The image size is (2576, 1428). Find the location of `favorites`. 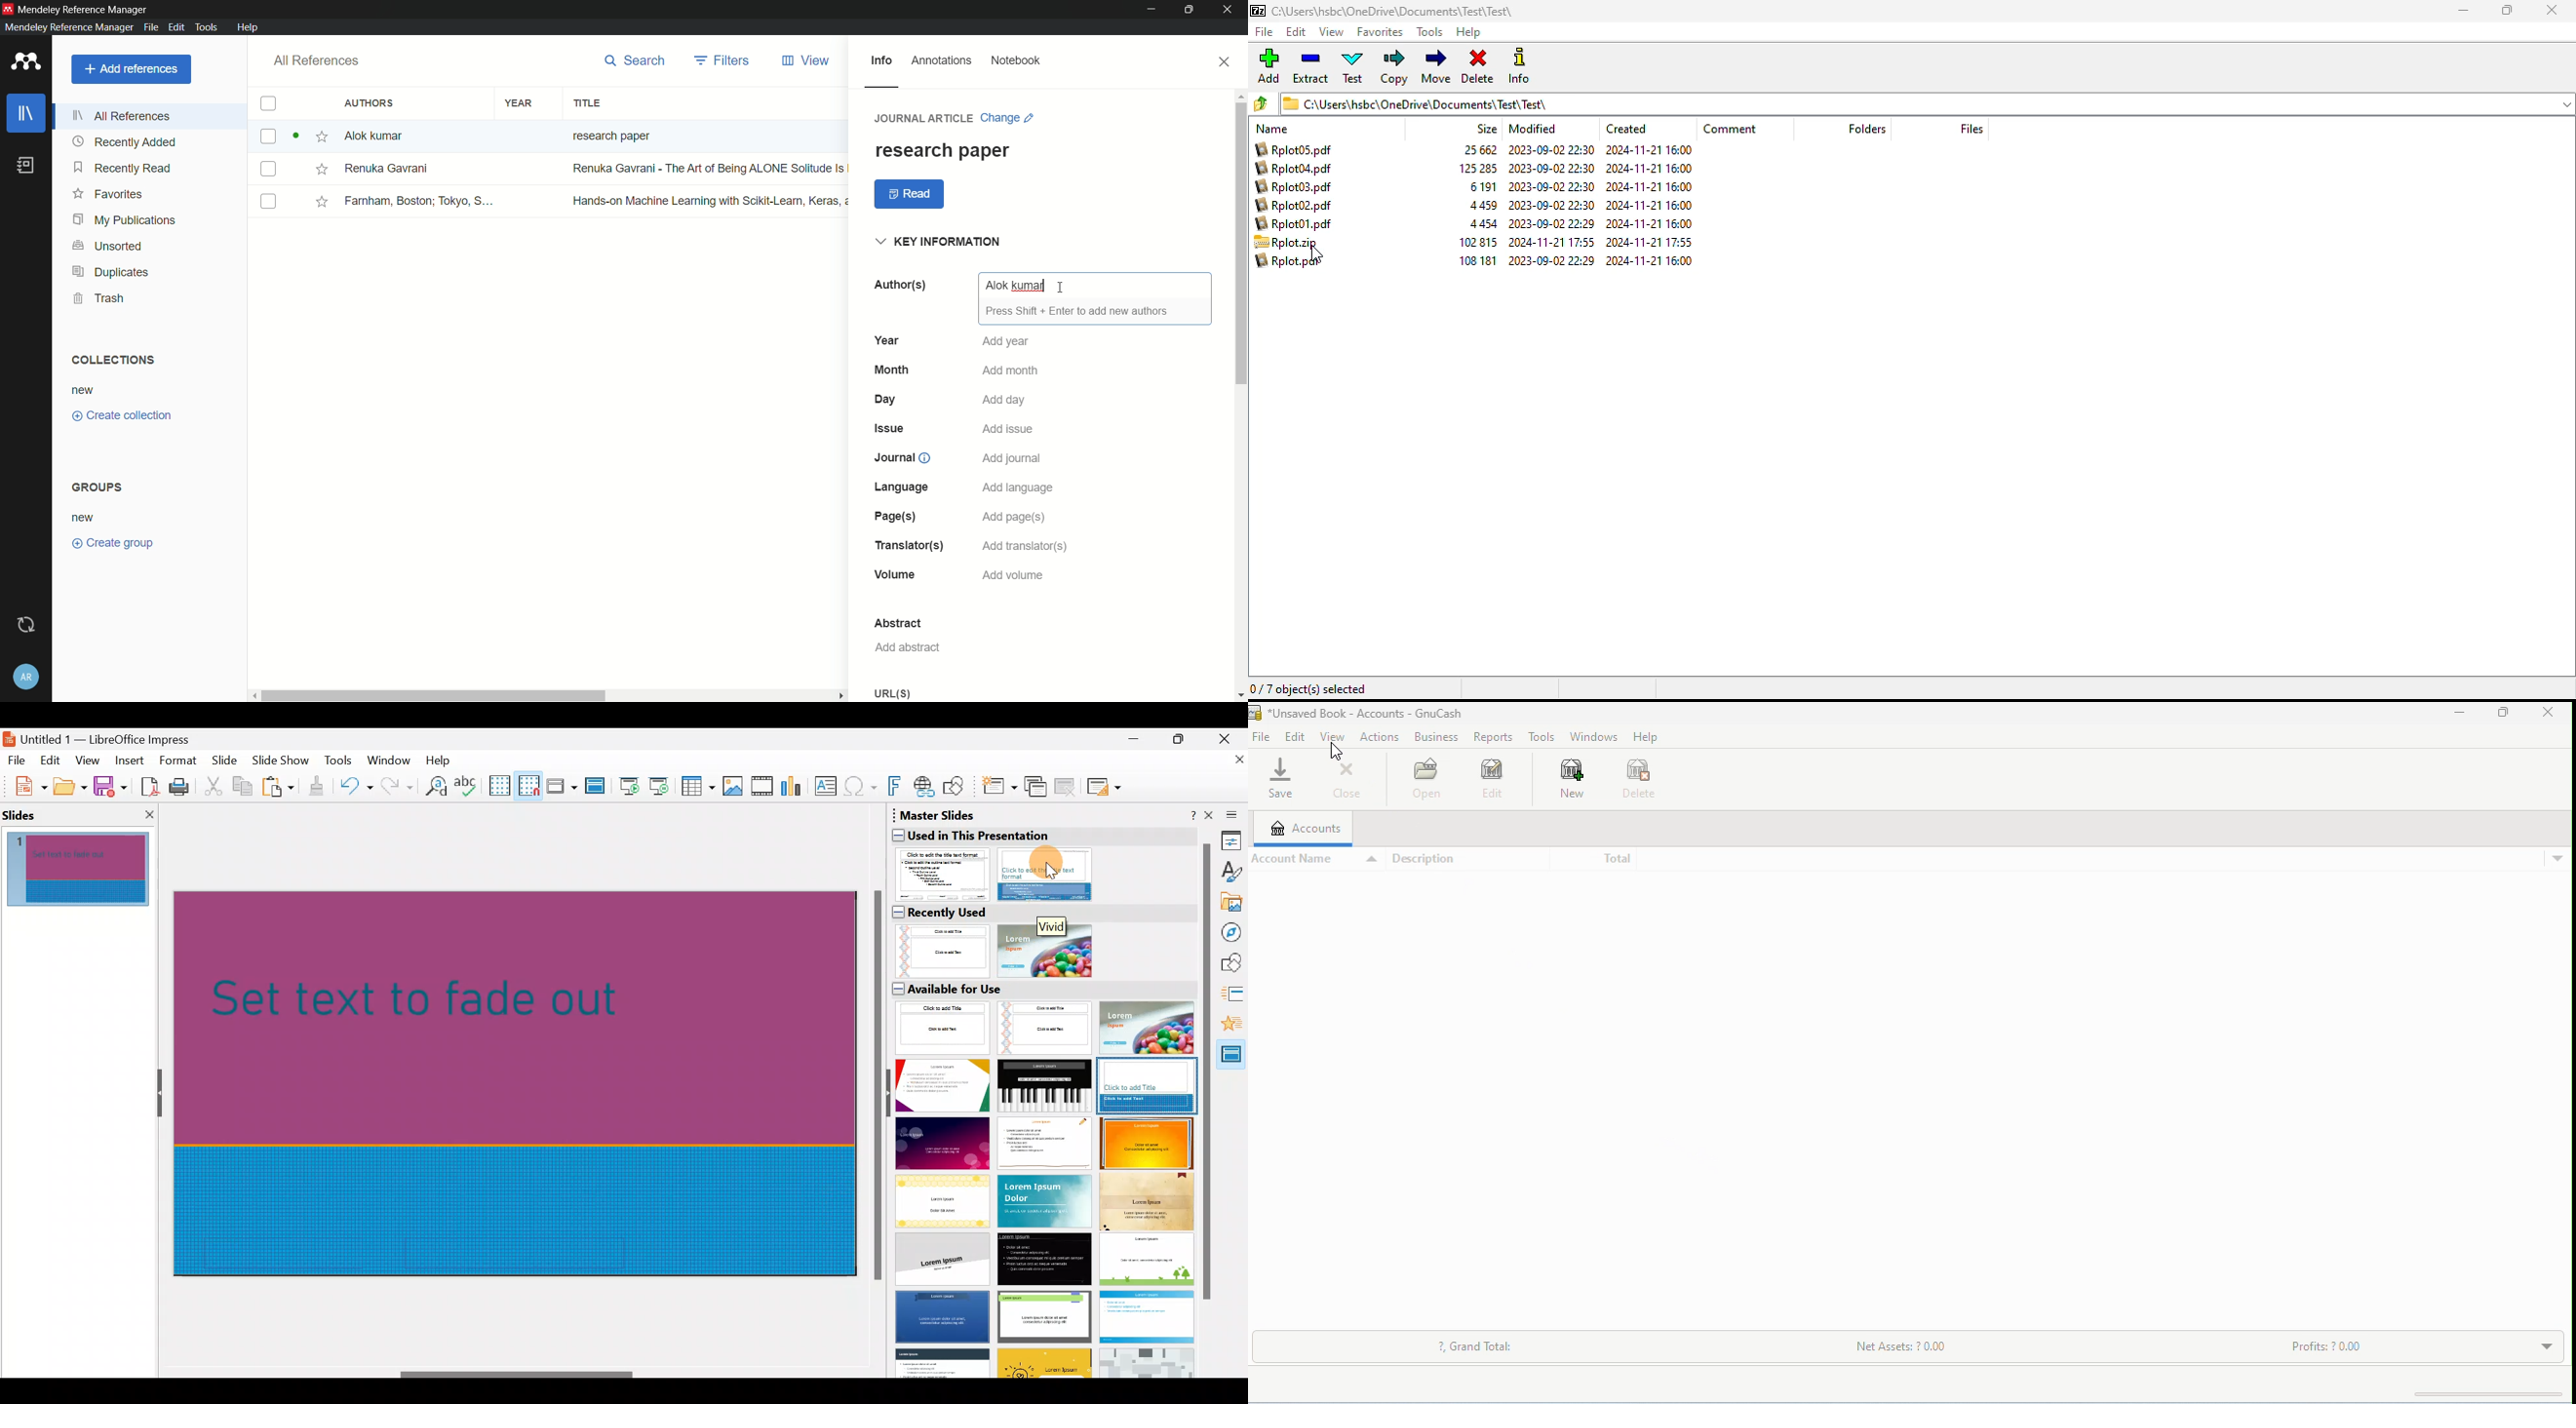

favorites is located at coordinates (107, 193).